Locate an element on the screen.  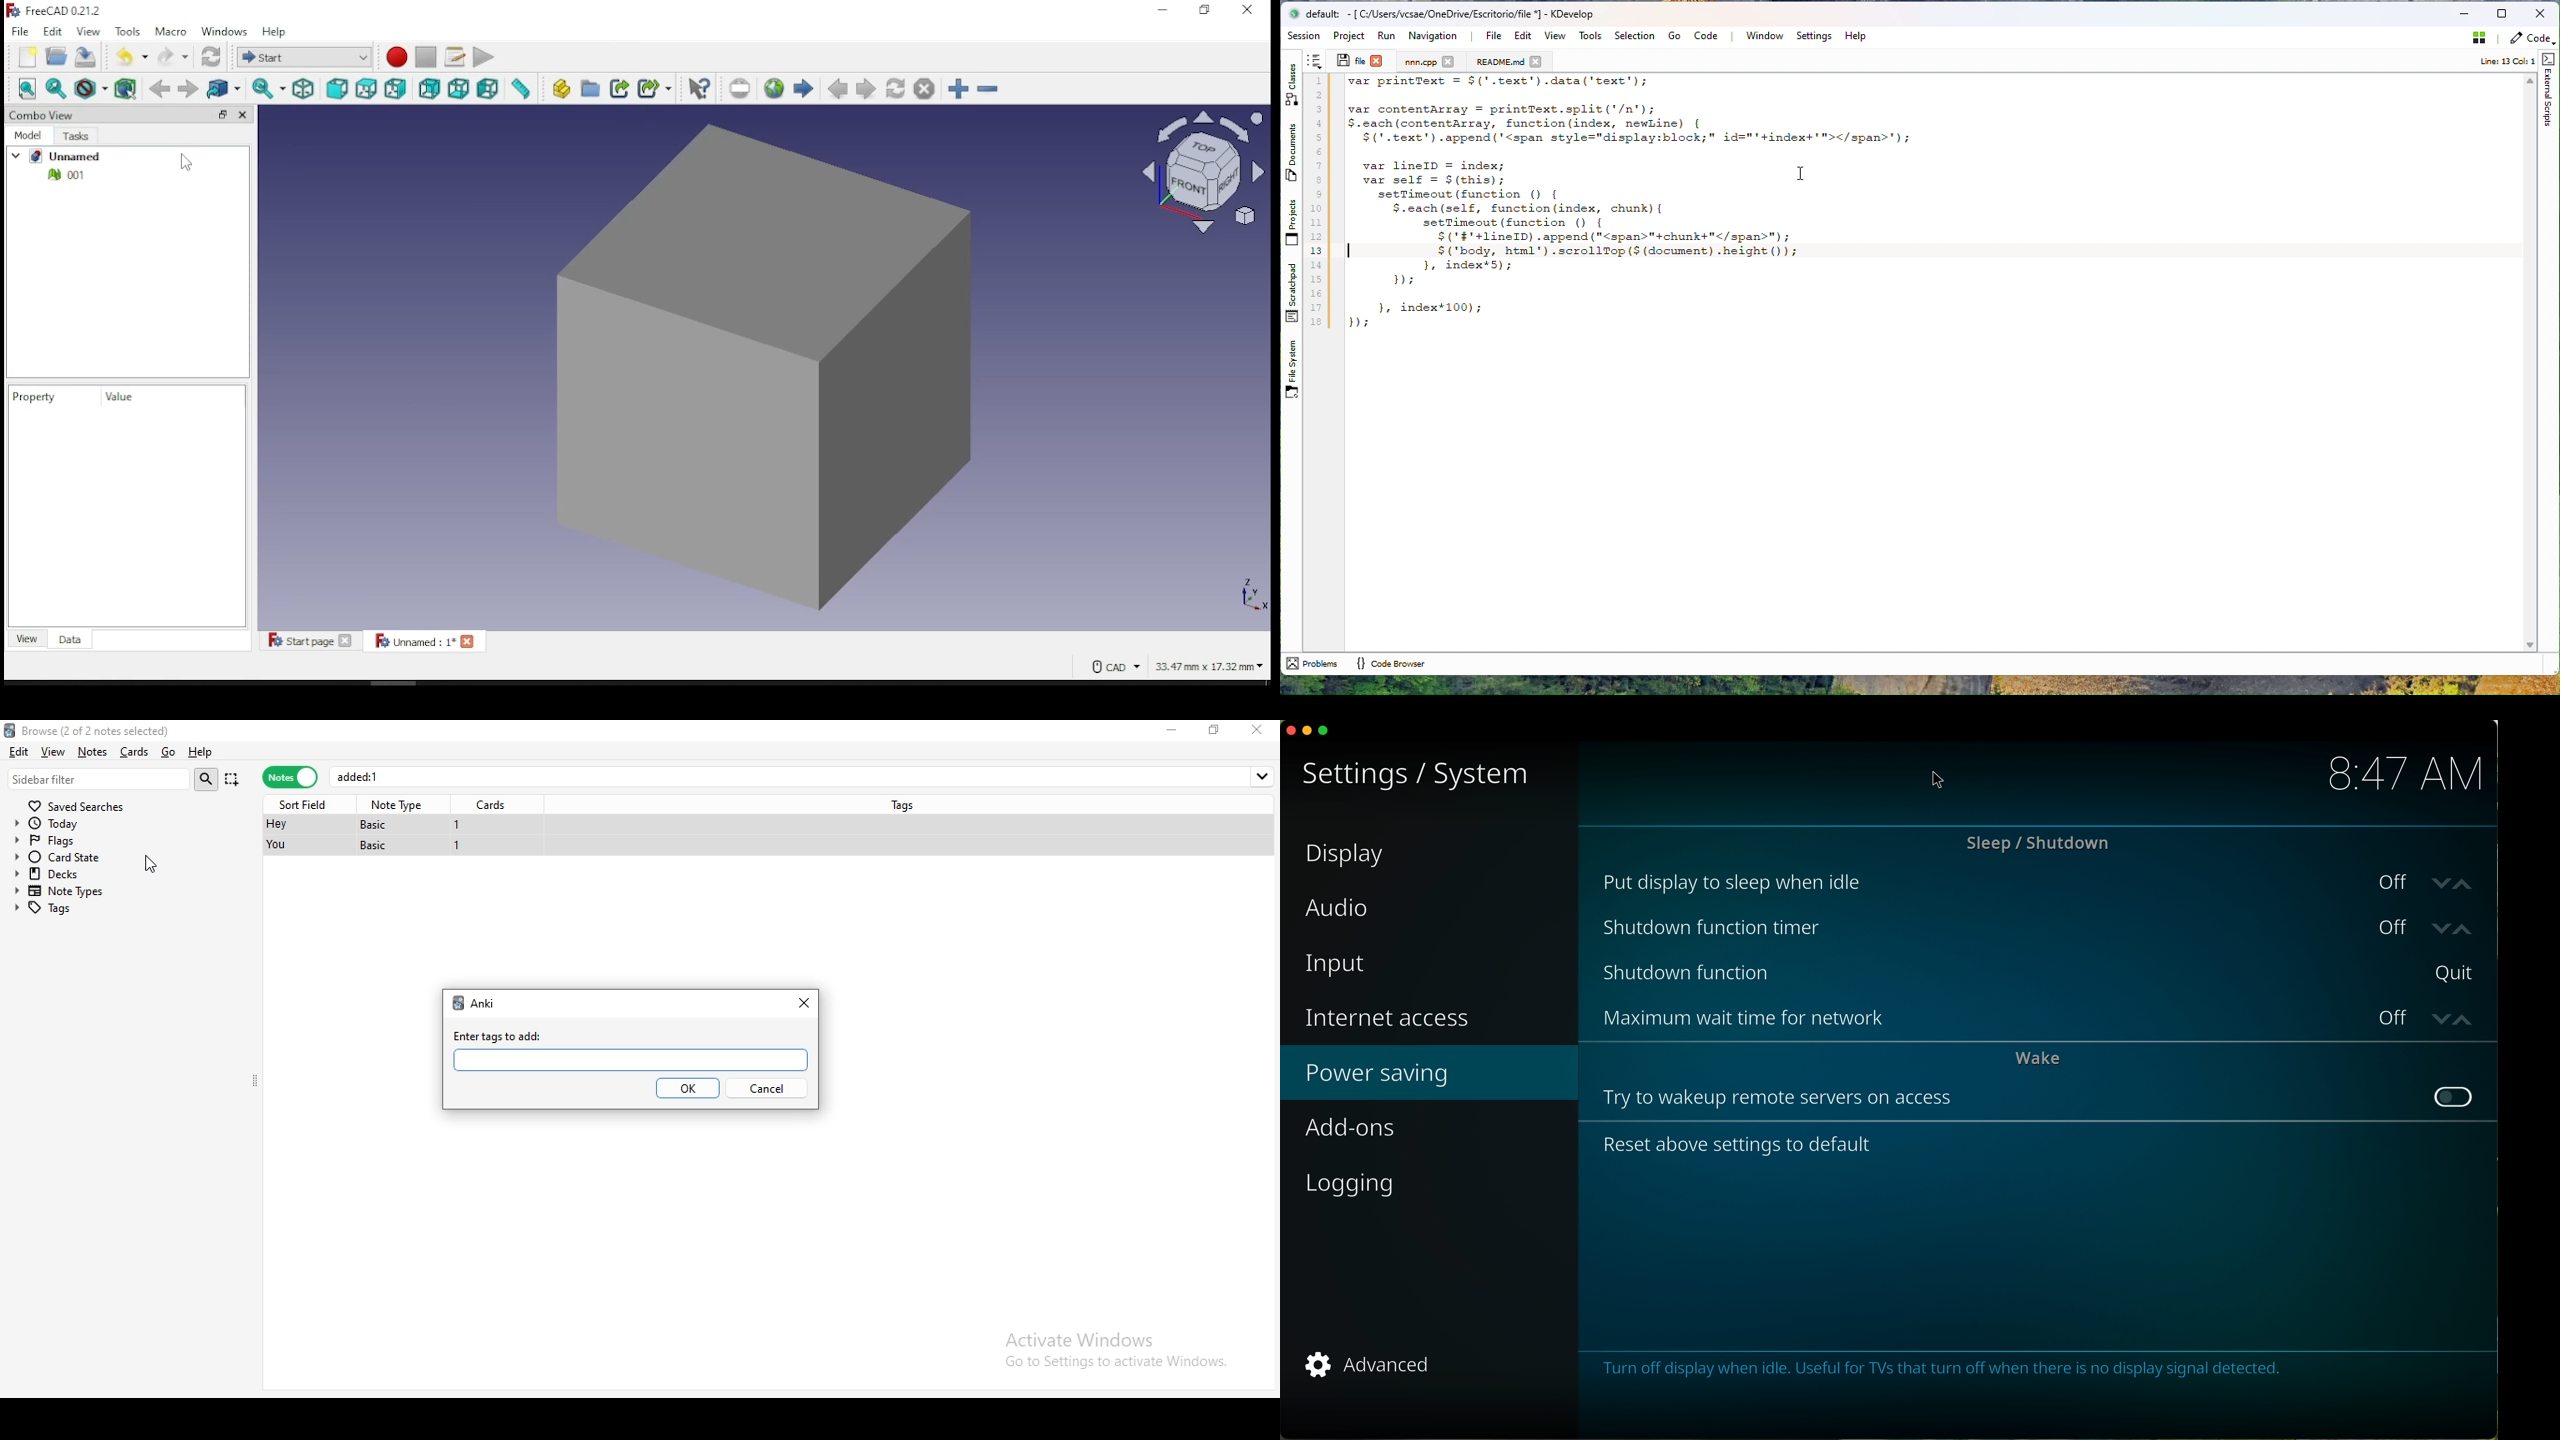
sidebar filter is located at coordinates (99, 778).